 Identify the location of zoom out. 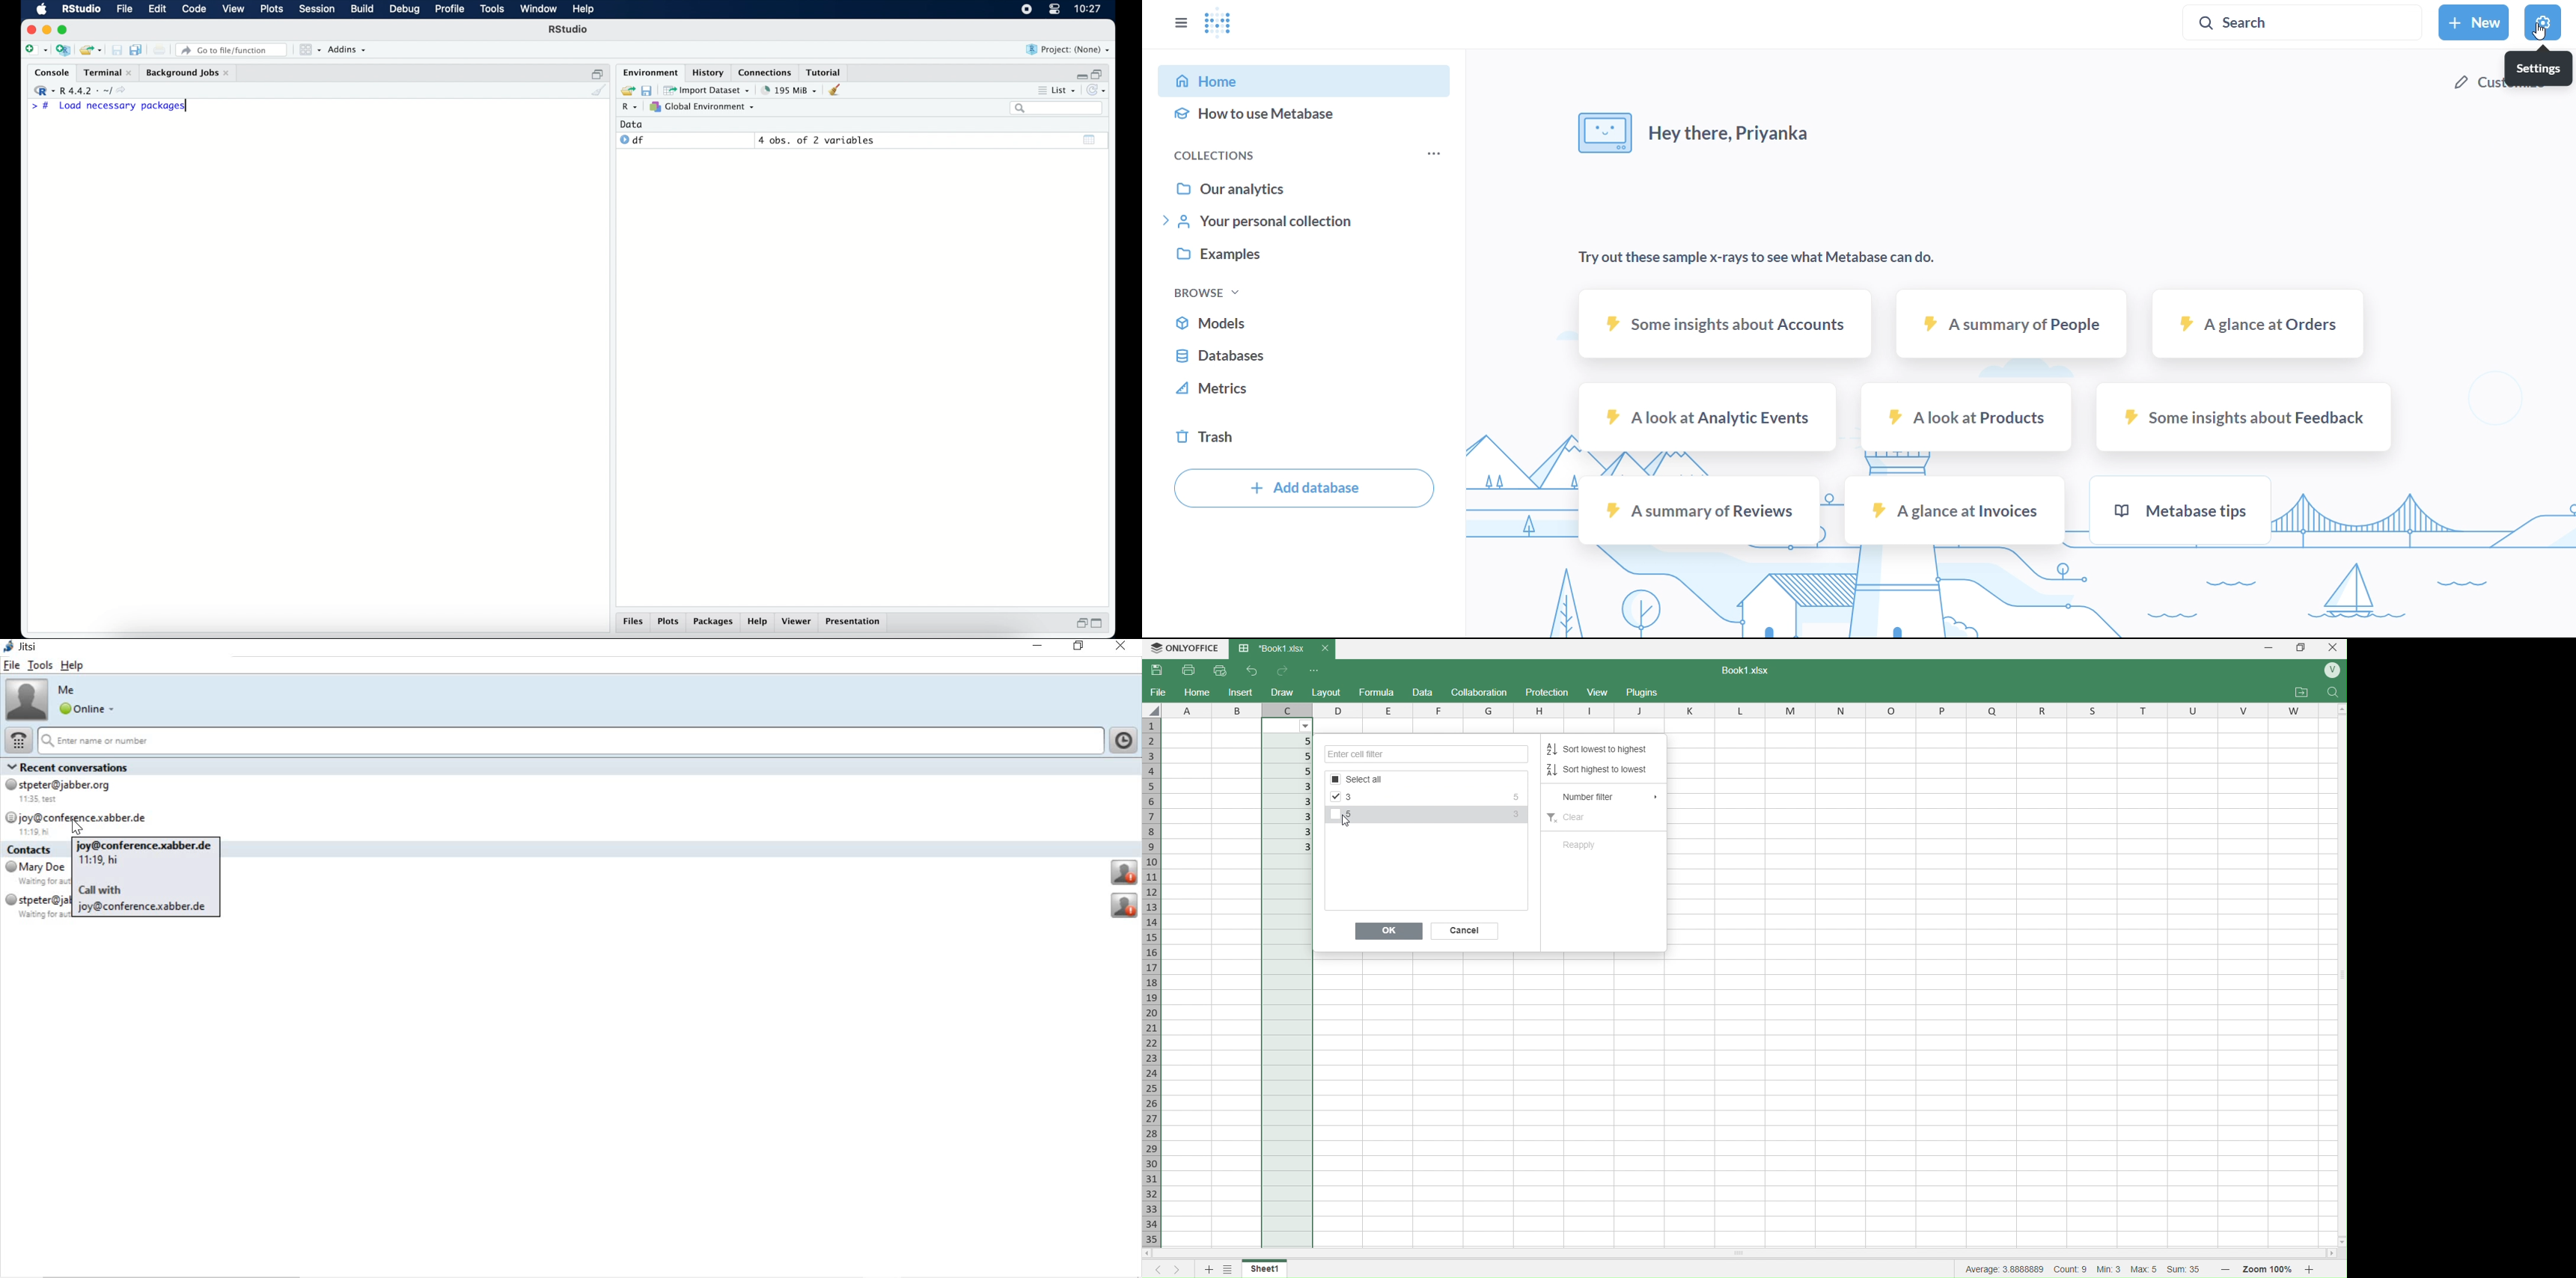
(2224, 1268).